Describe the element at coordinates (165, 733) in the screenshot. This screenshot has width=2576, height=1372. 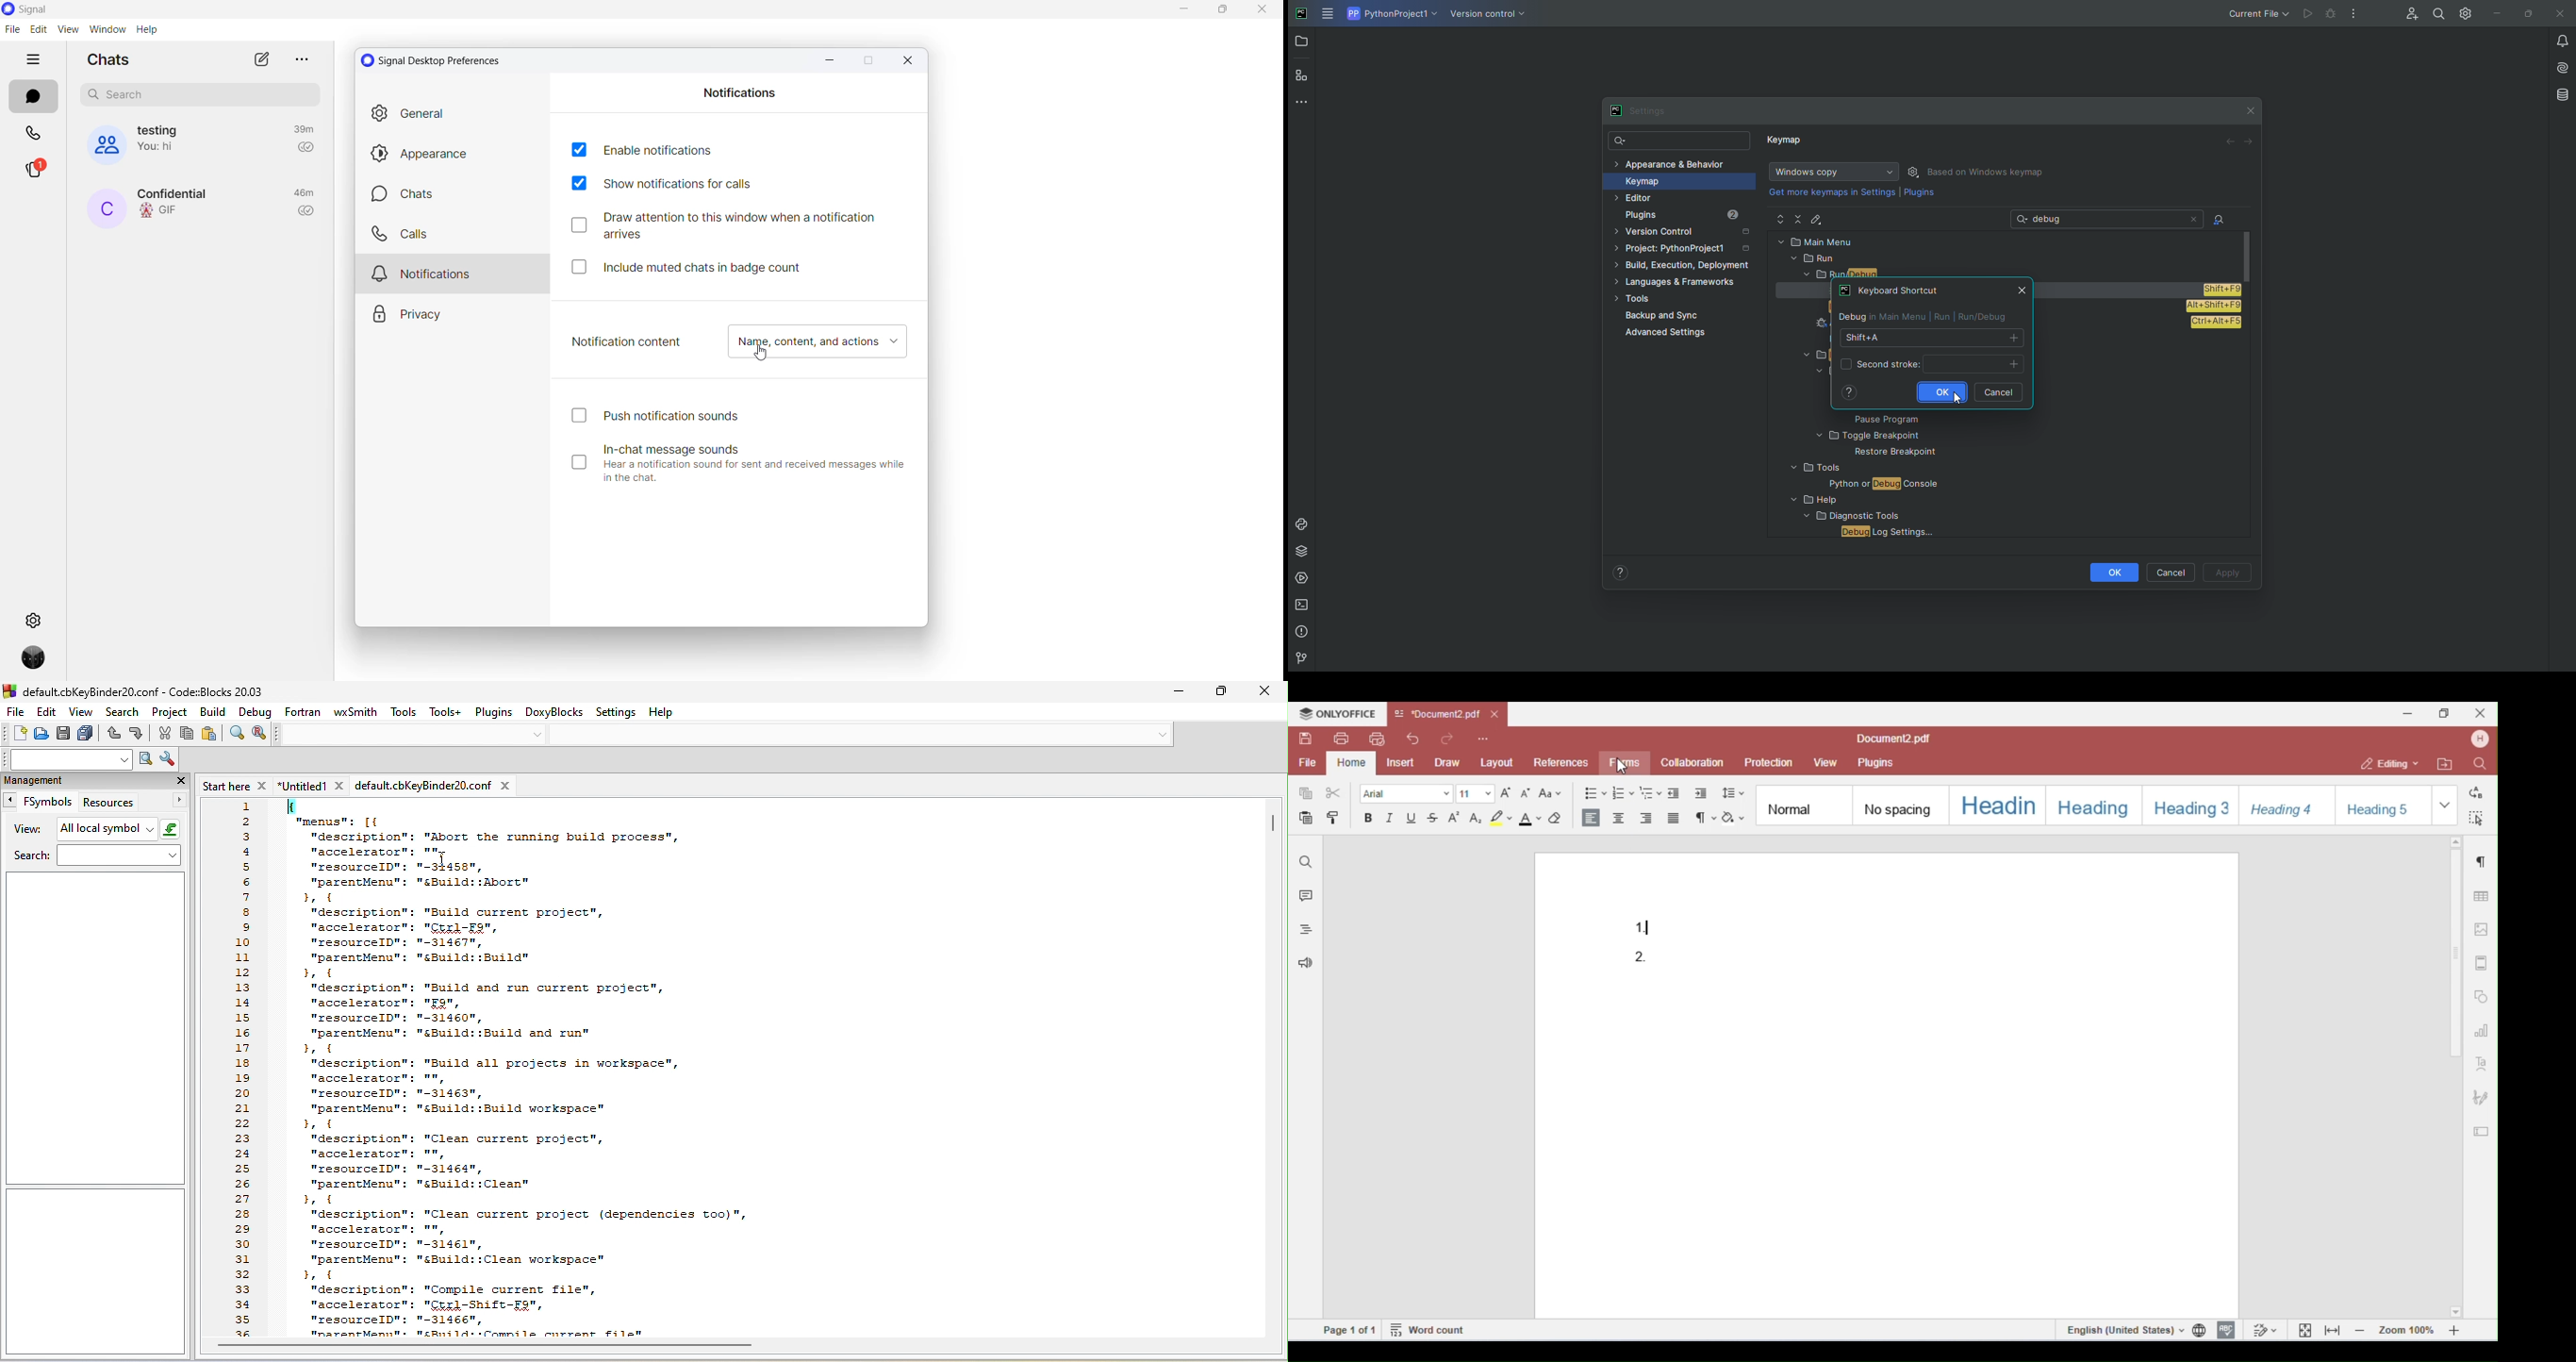
I see `cut` at that location.